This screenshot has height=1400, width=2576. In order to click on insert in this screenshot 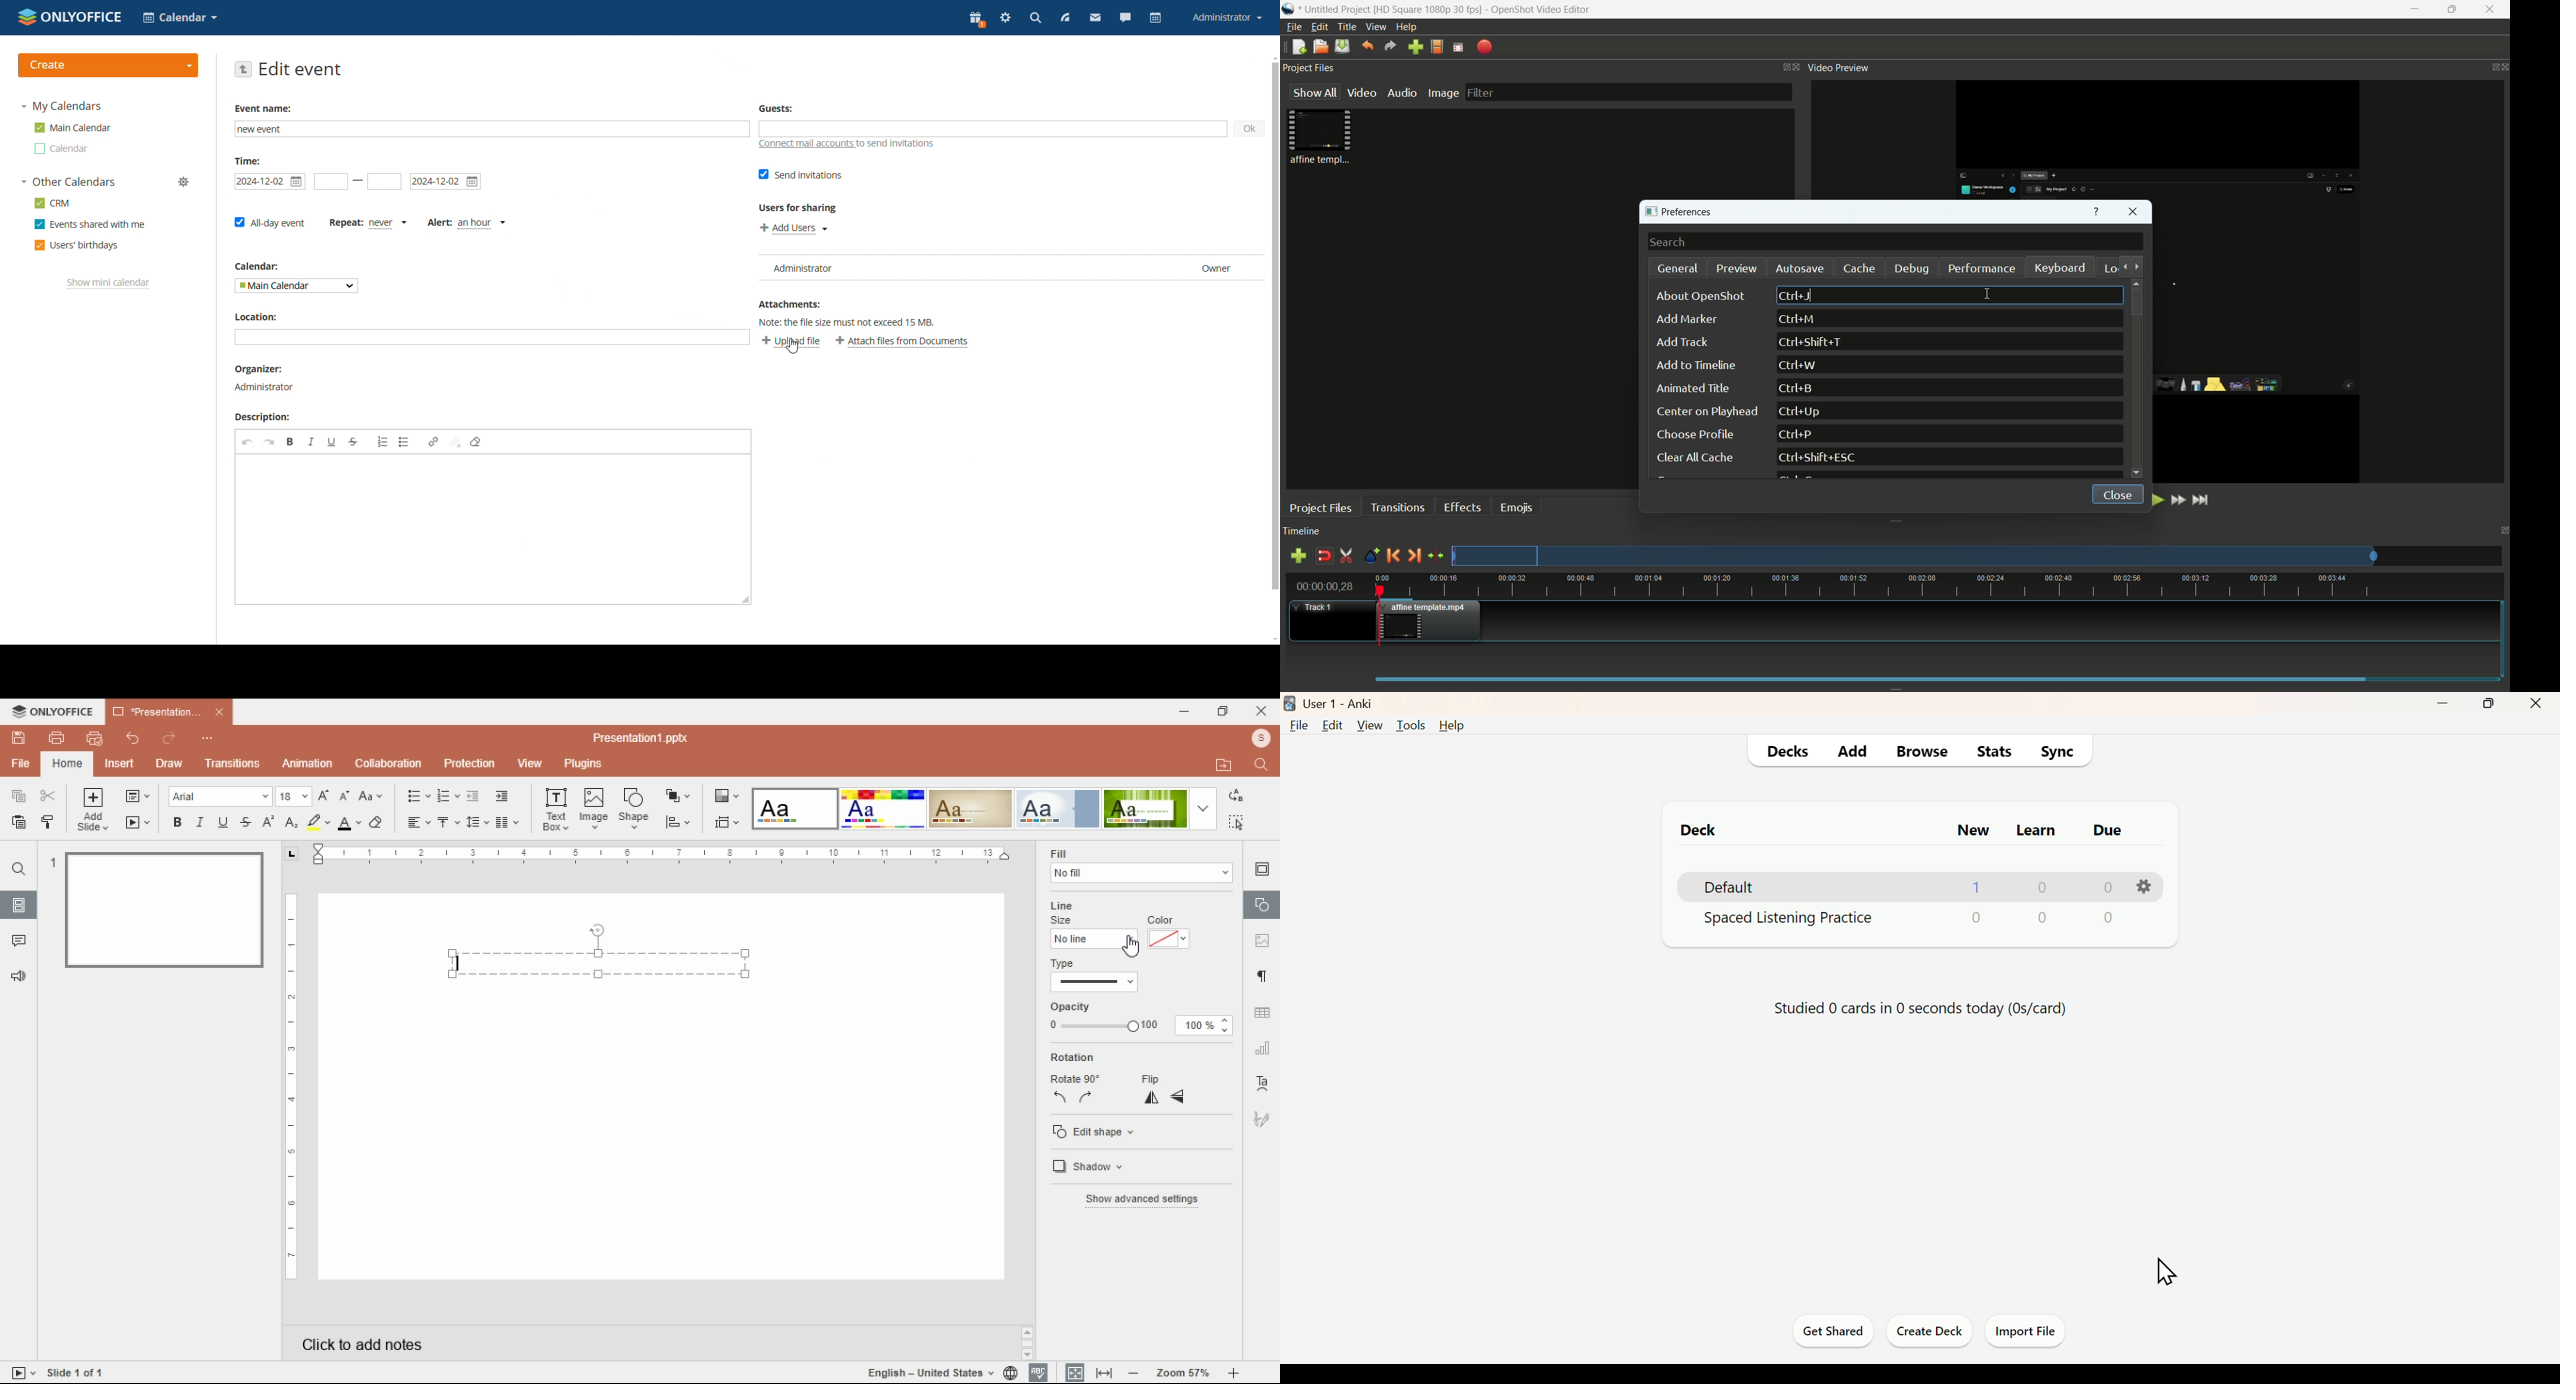, I will do `click(122, 763)`.